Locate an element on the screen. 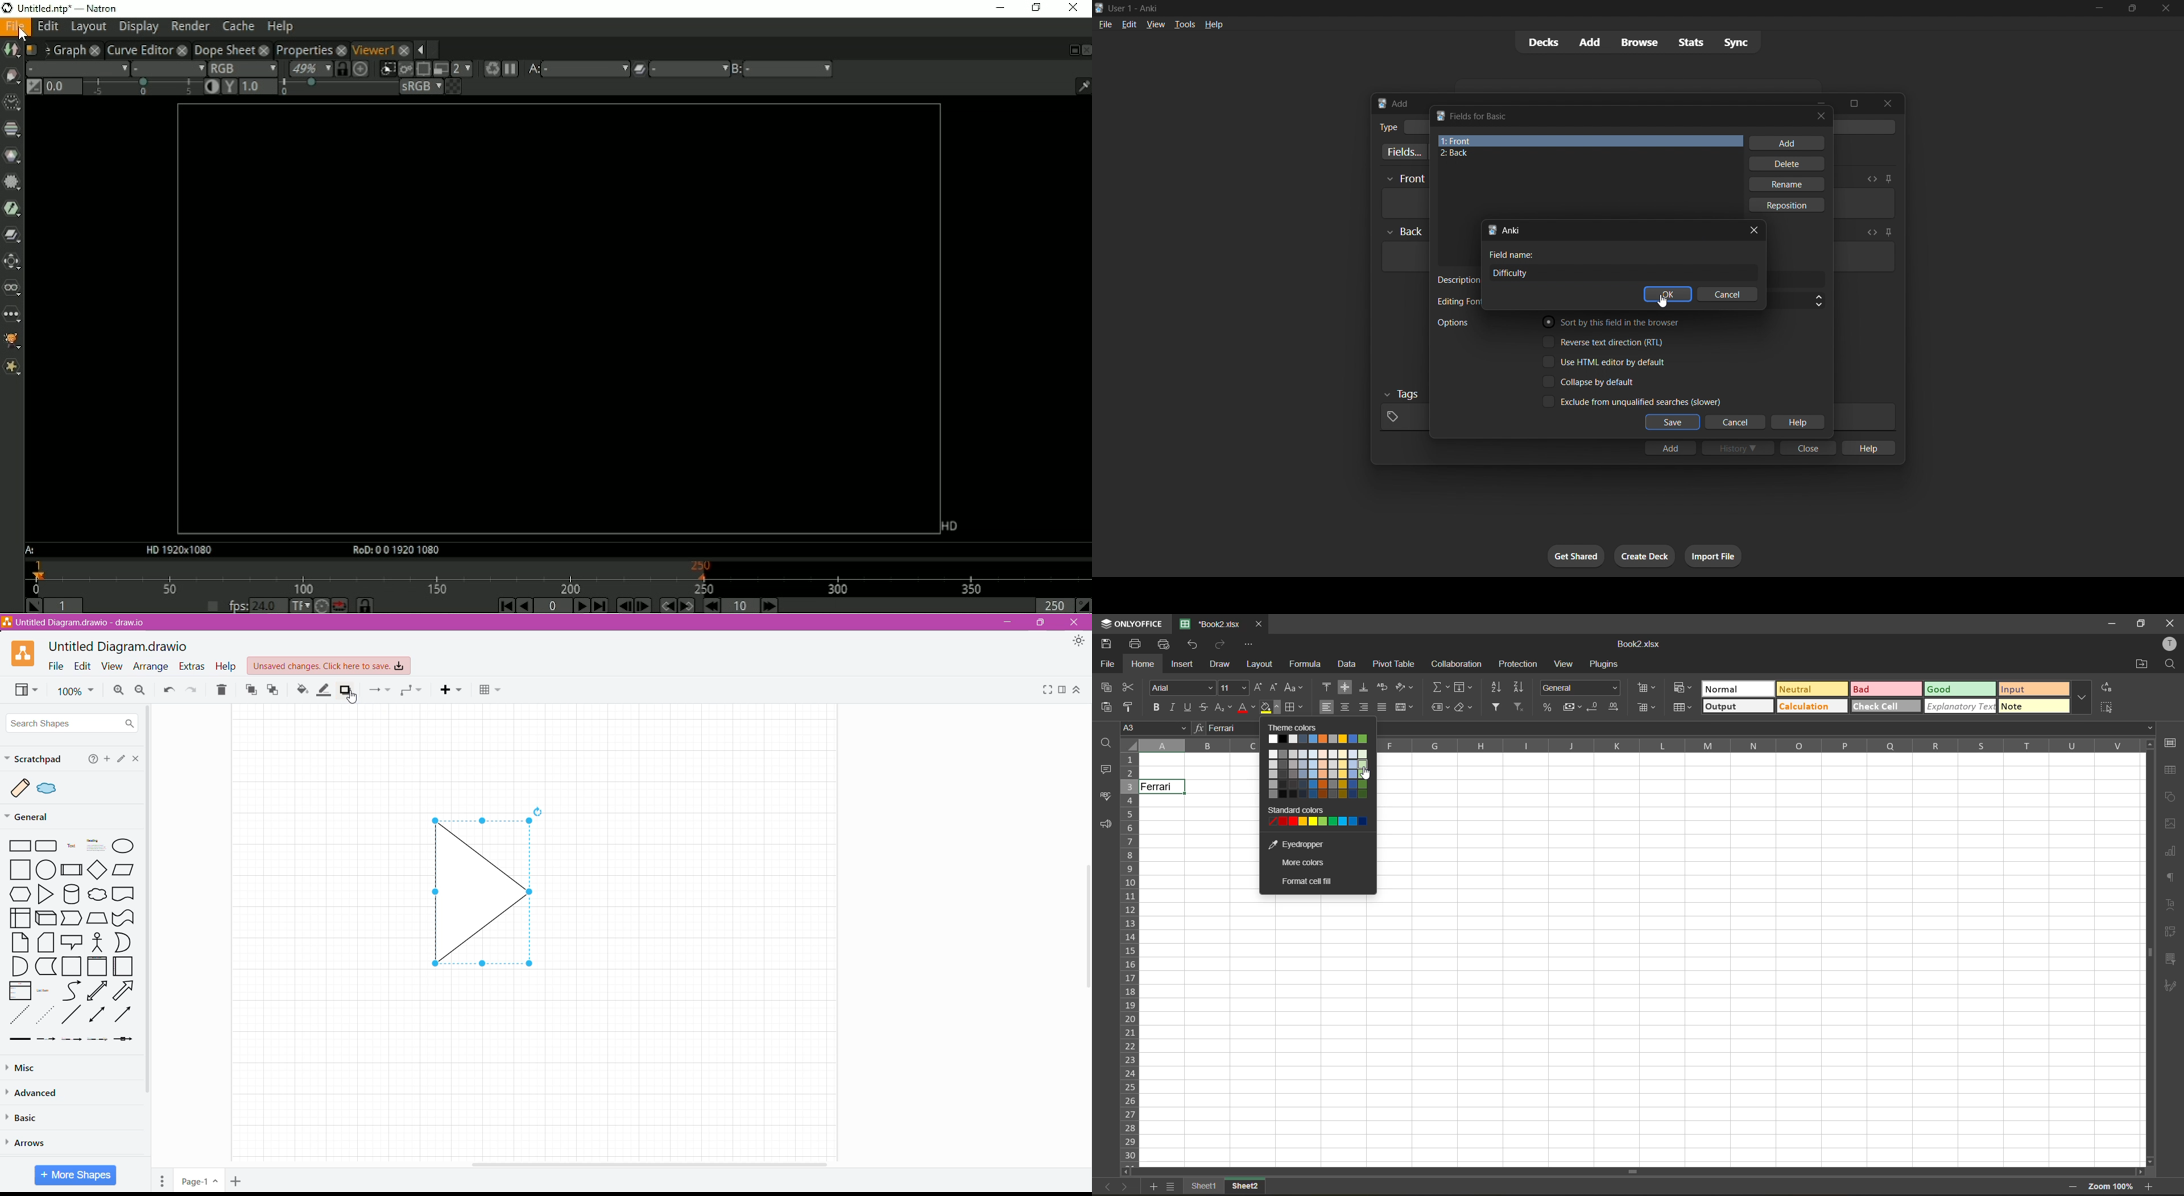 Image resolution: width=2184 pixels, height=1204 pixels. borders is located at coordinates (1295, 708).